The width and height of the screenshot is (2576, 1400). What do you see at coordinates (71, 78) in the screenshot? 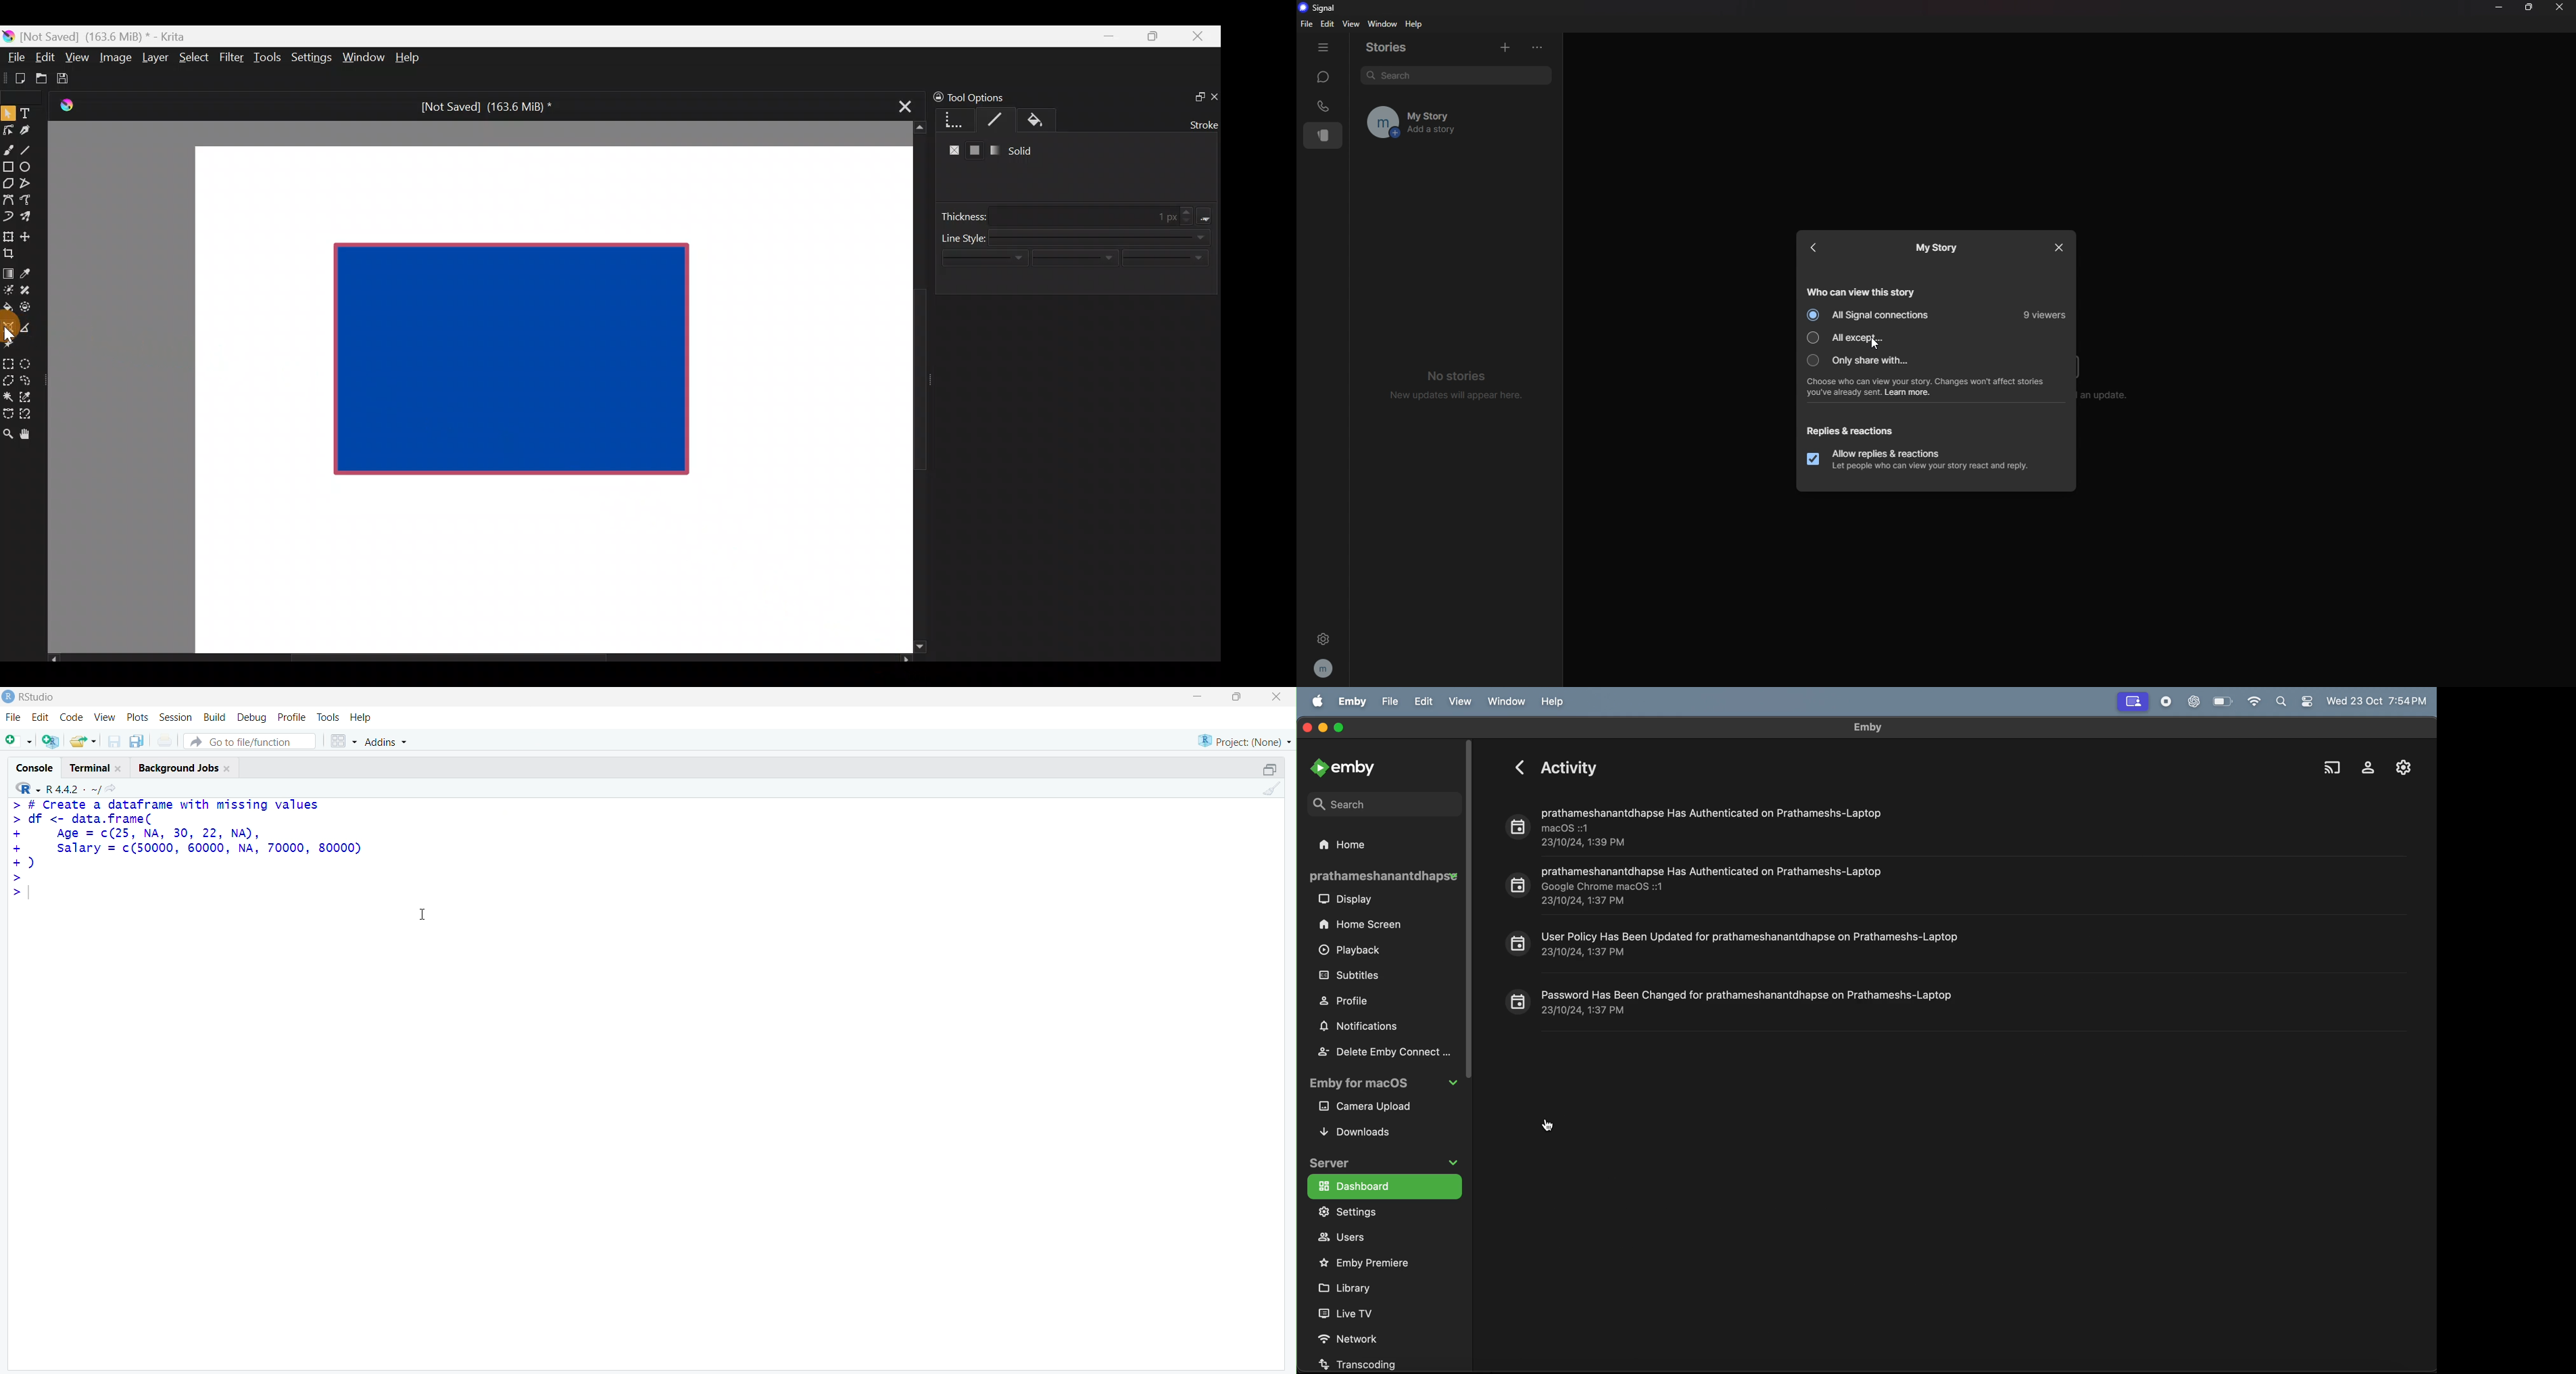
I see `Save` at bounding box center [71, 78].